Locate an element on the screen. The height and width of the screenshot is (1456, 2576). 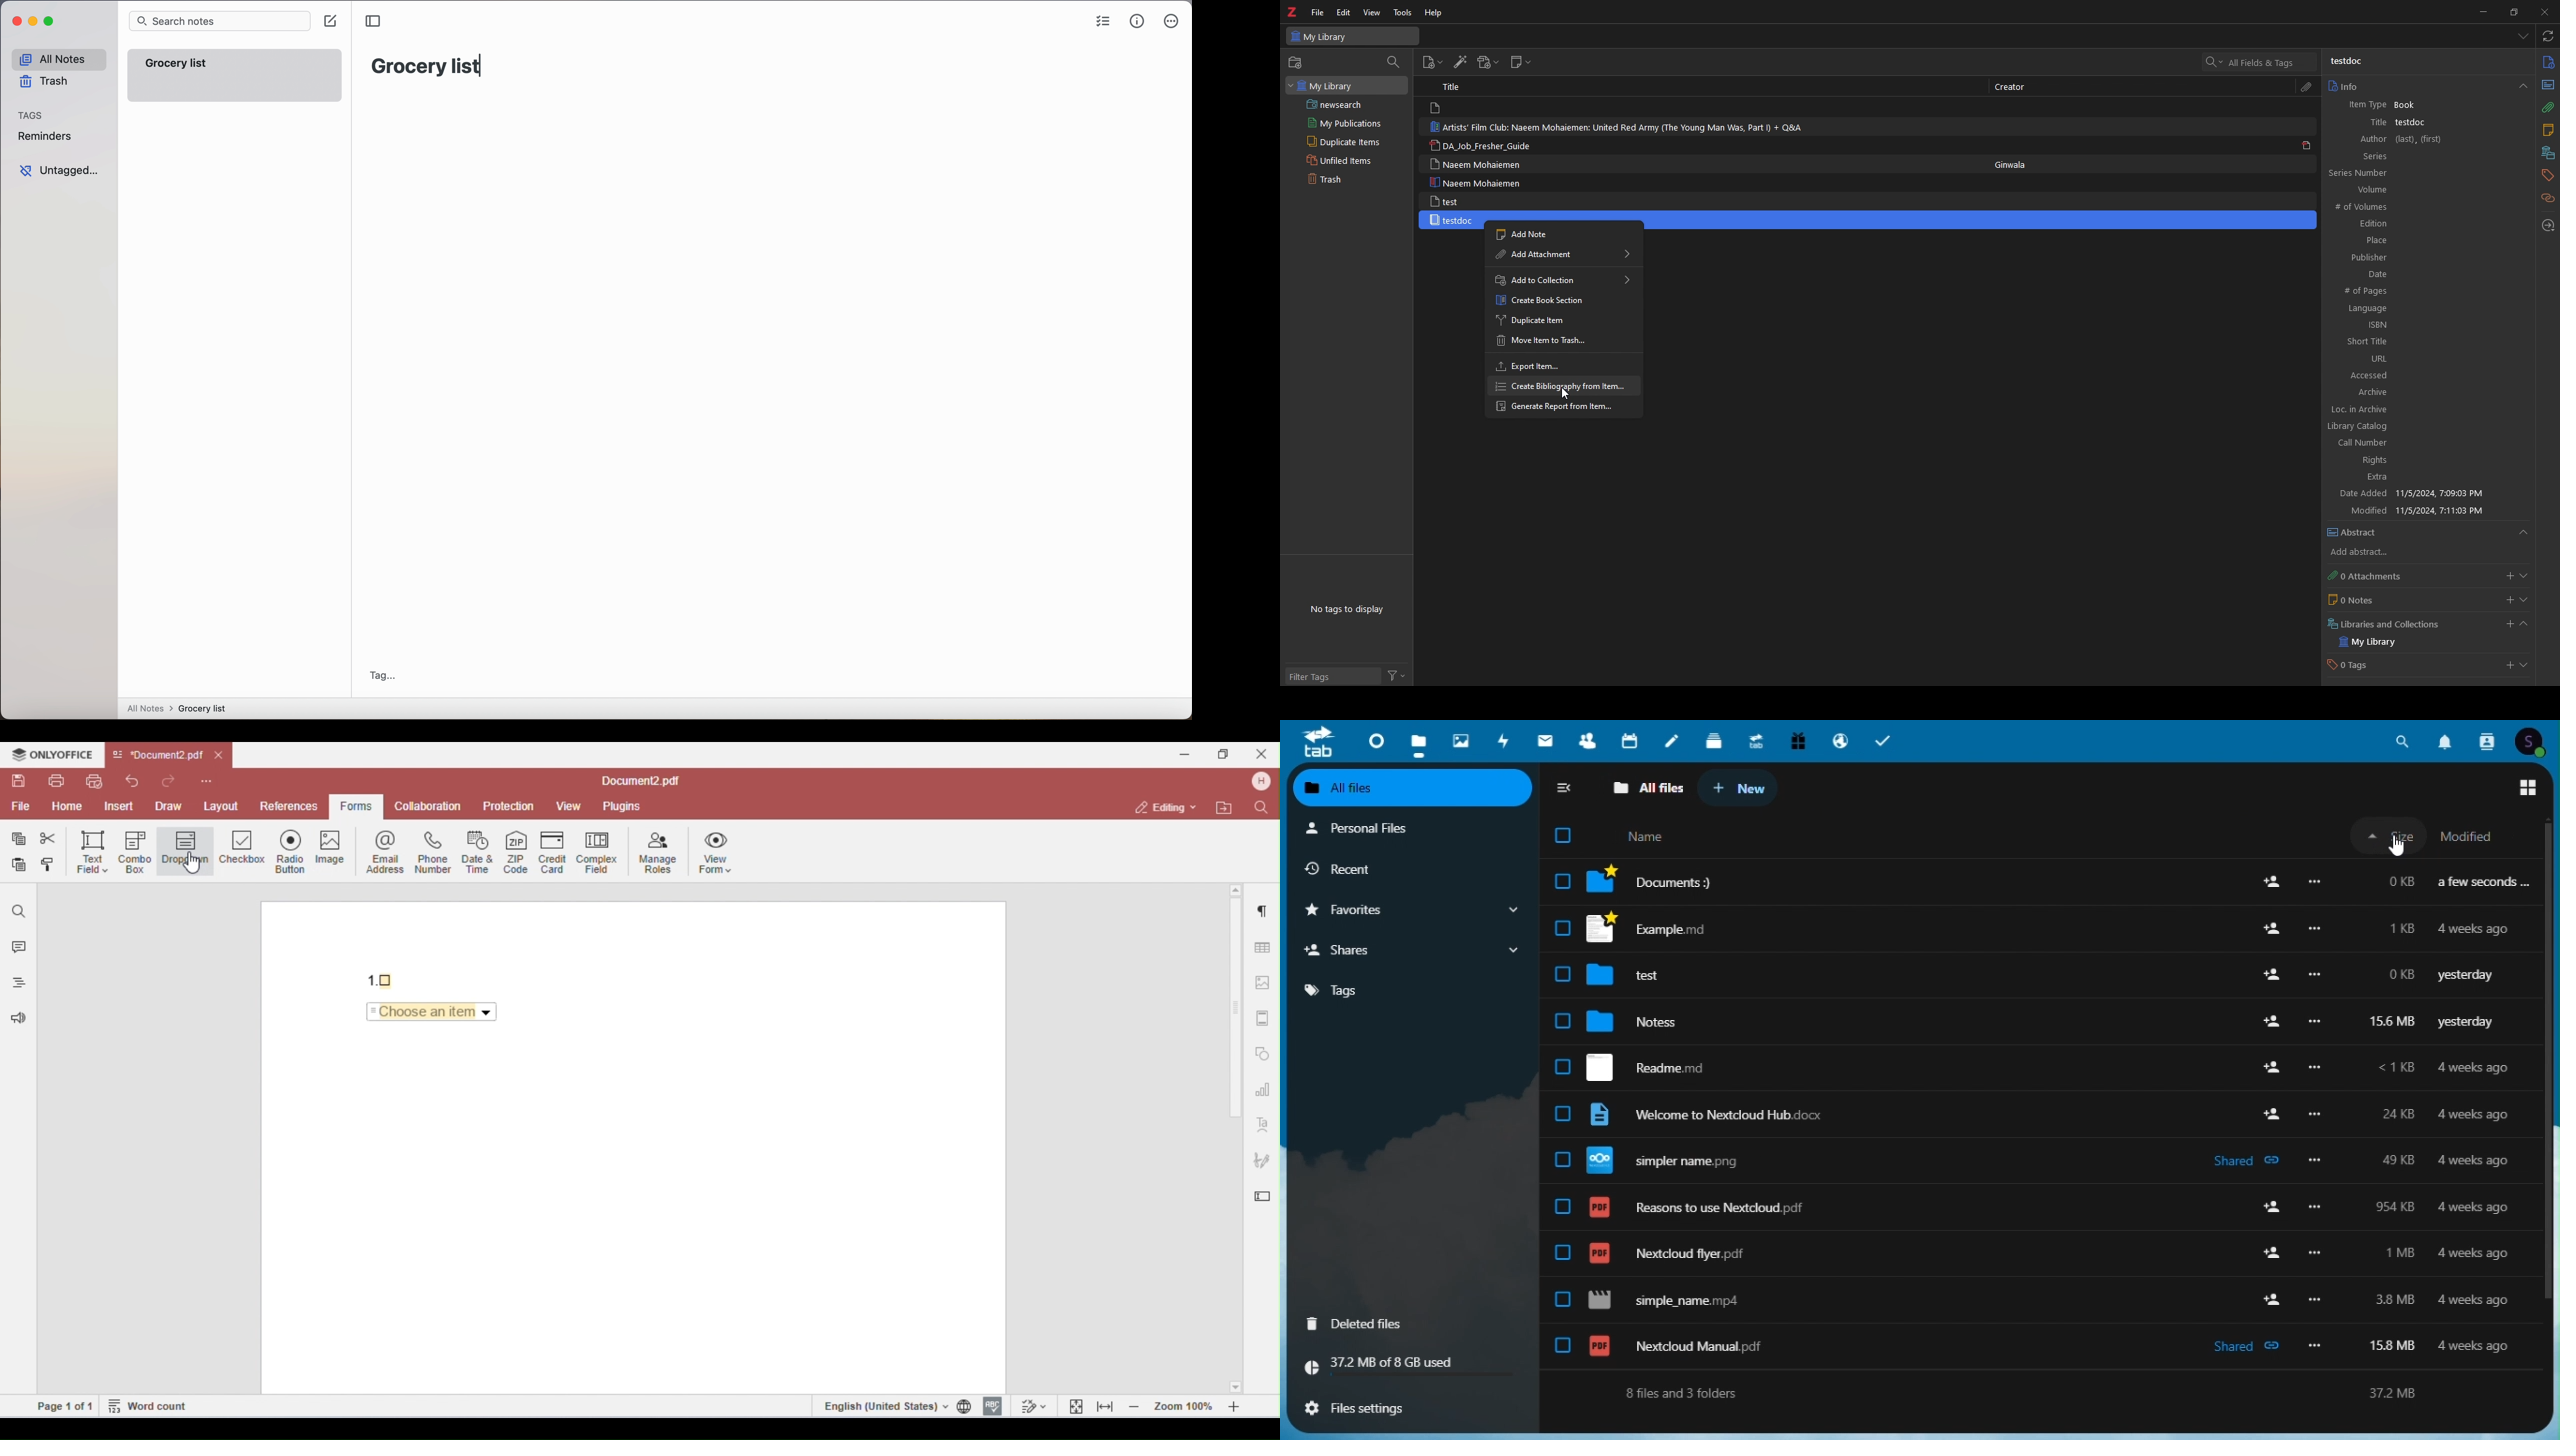
new note is located at coordinates (1521, 63).